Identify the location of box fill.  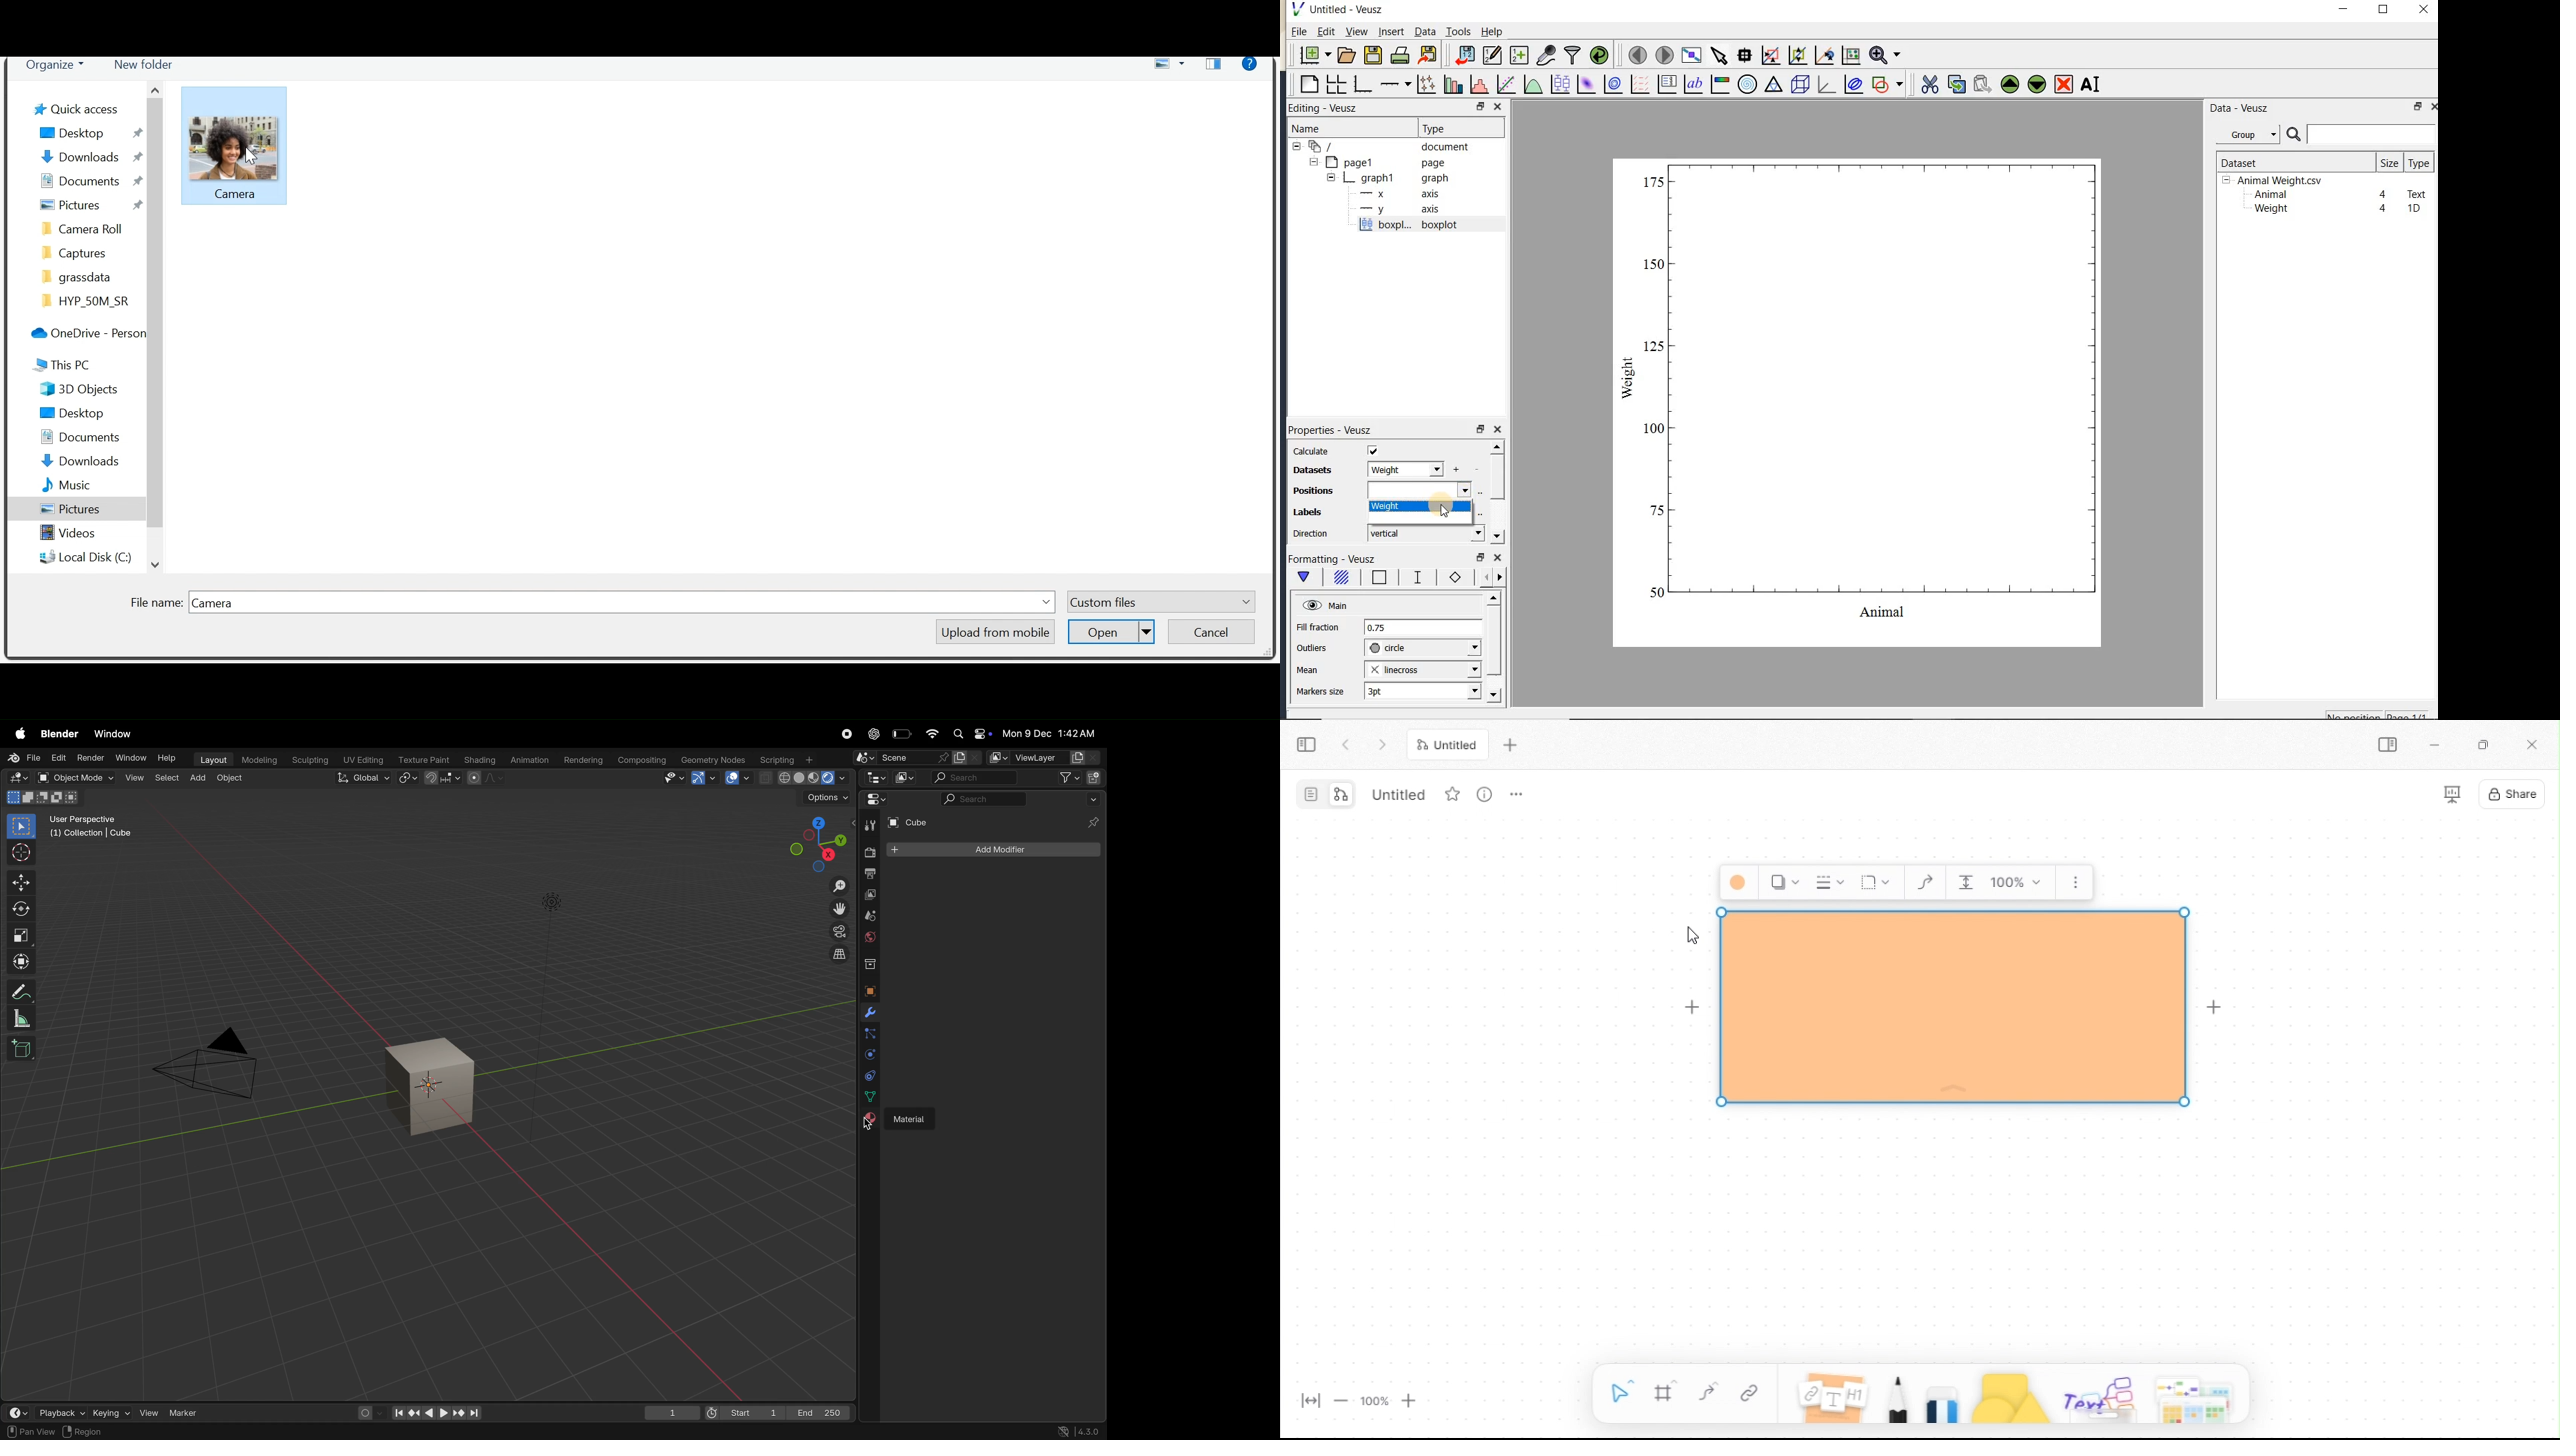
(1339, 578).